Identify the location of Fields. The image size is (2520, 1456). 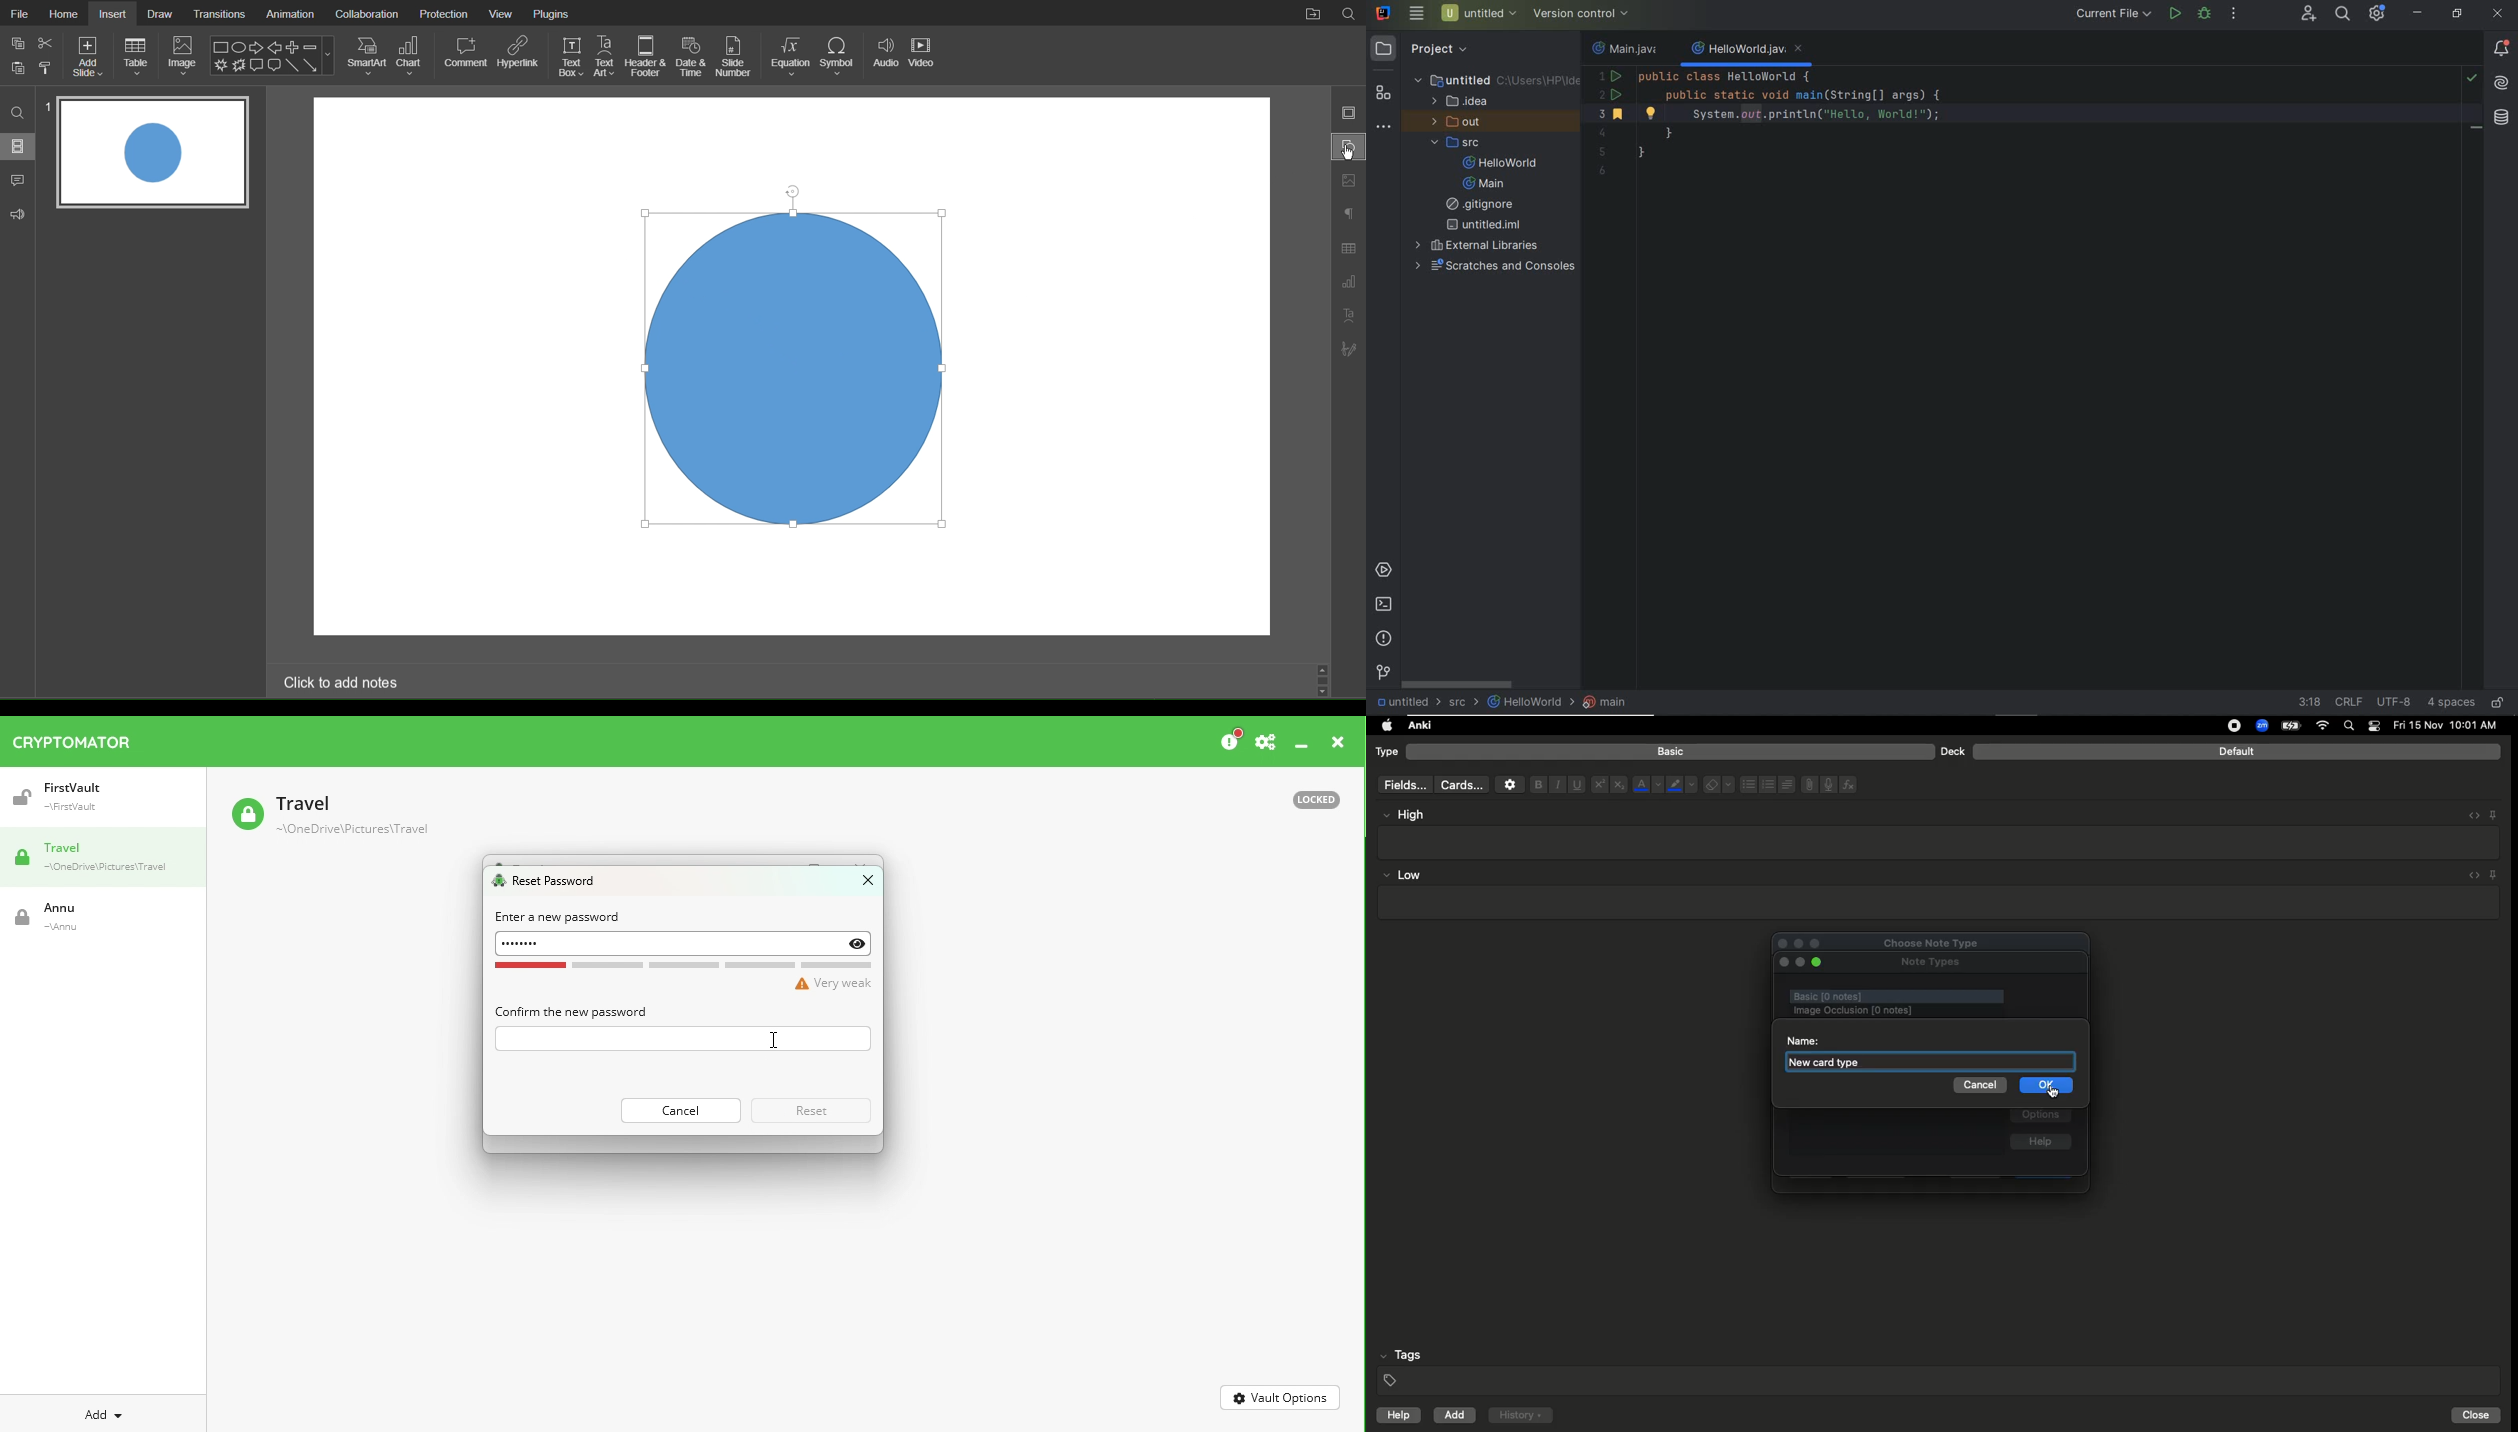
(1402, 784).